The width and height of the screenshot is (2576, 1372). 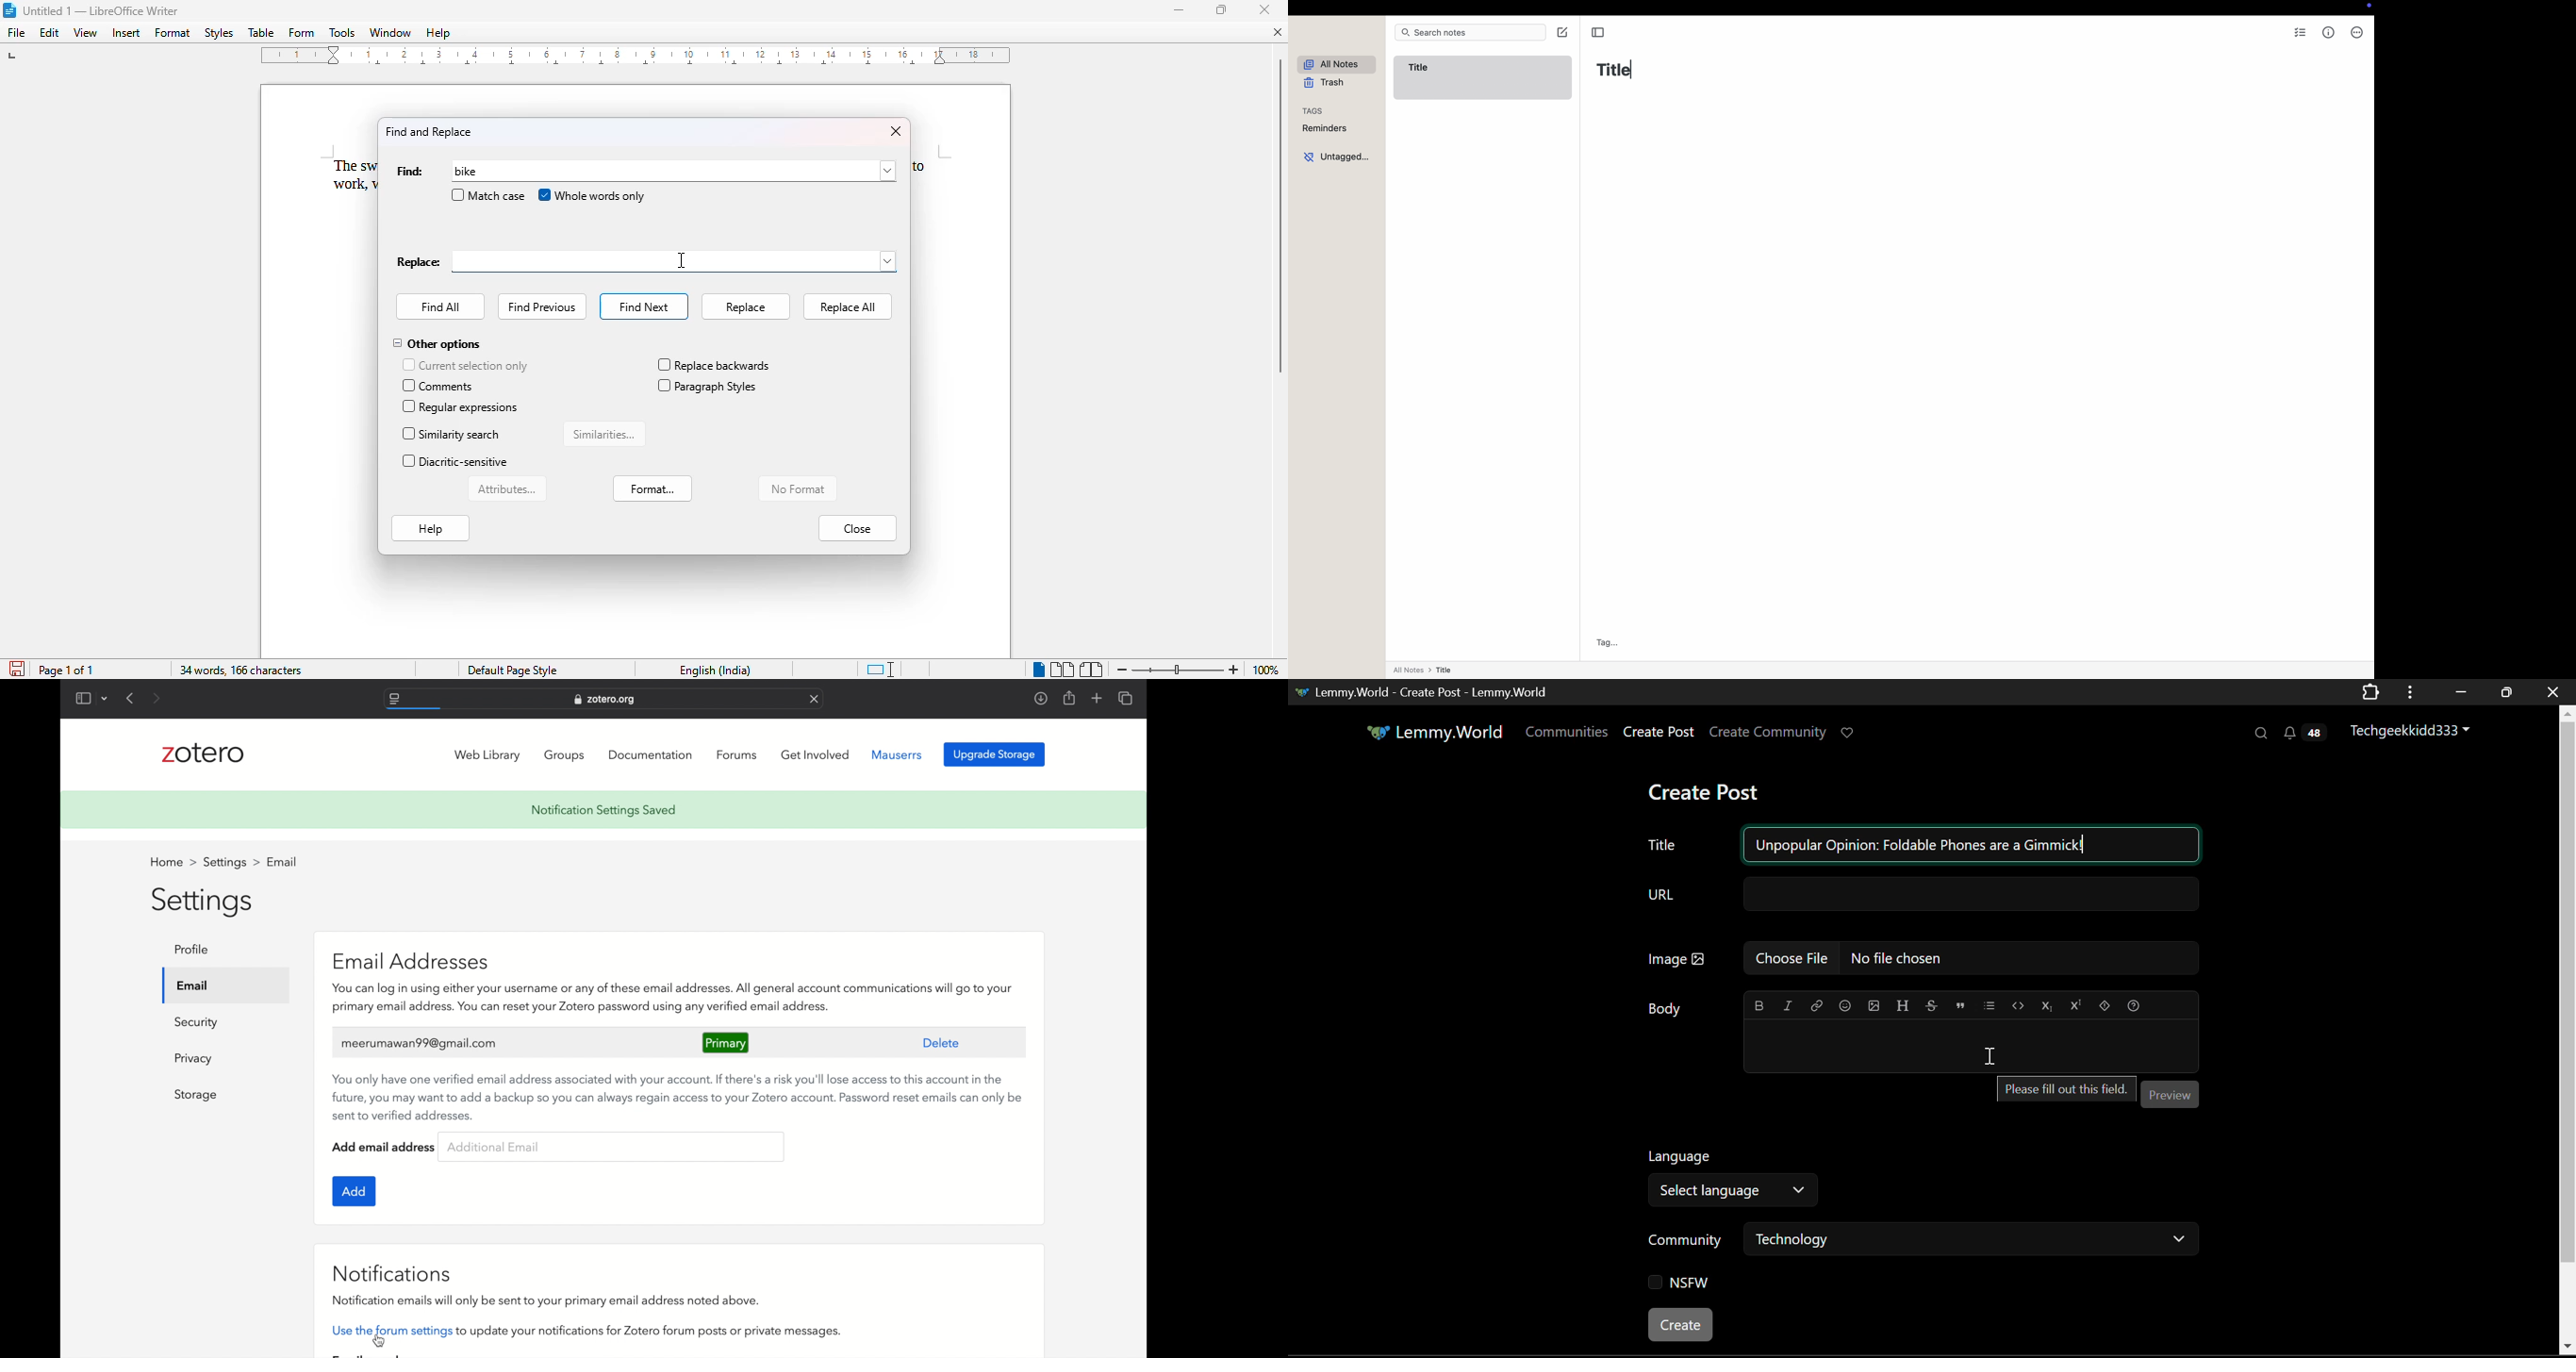 I want to click on tags, so click(x=1336, y=111).